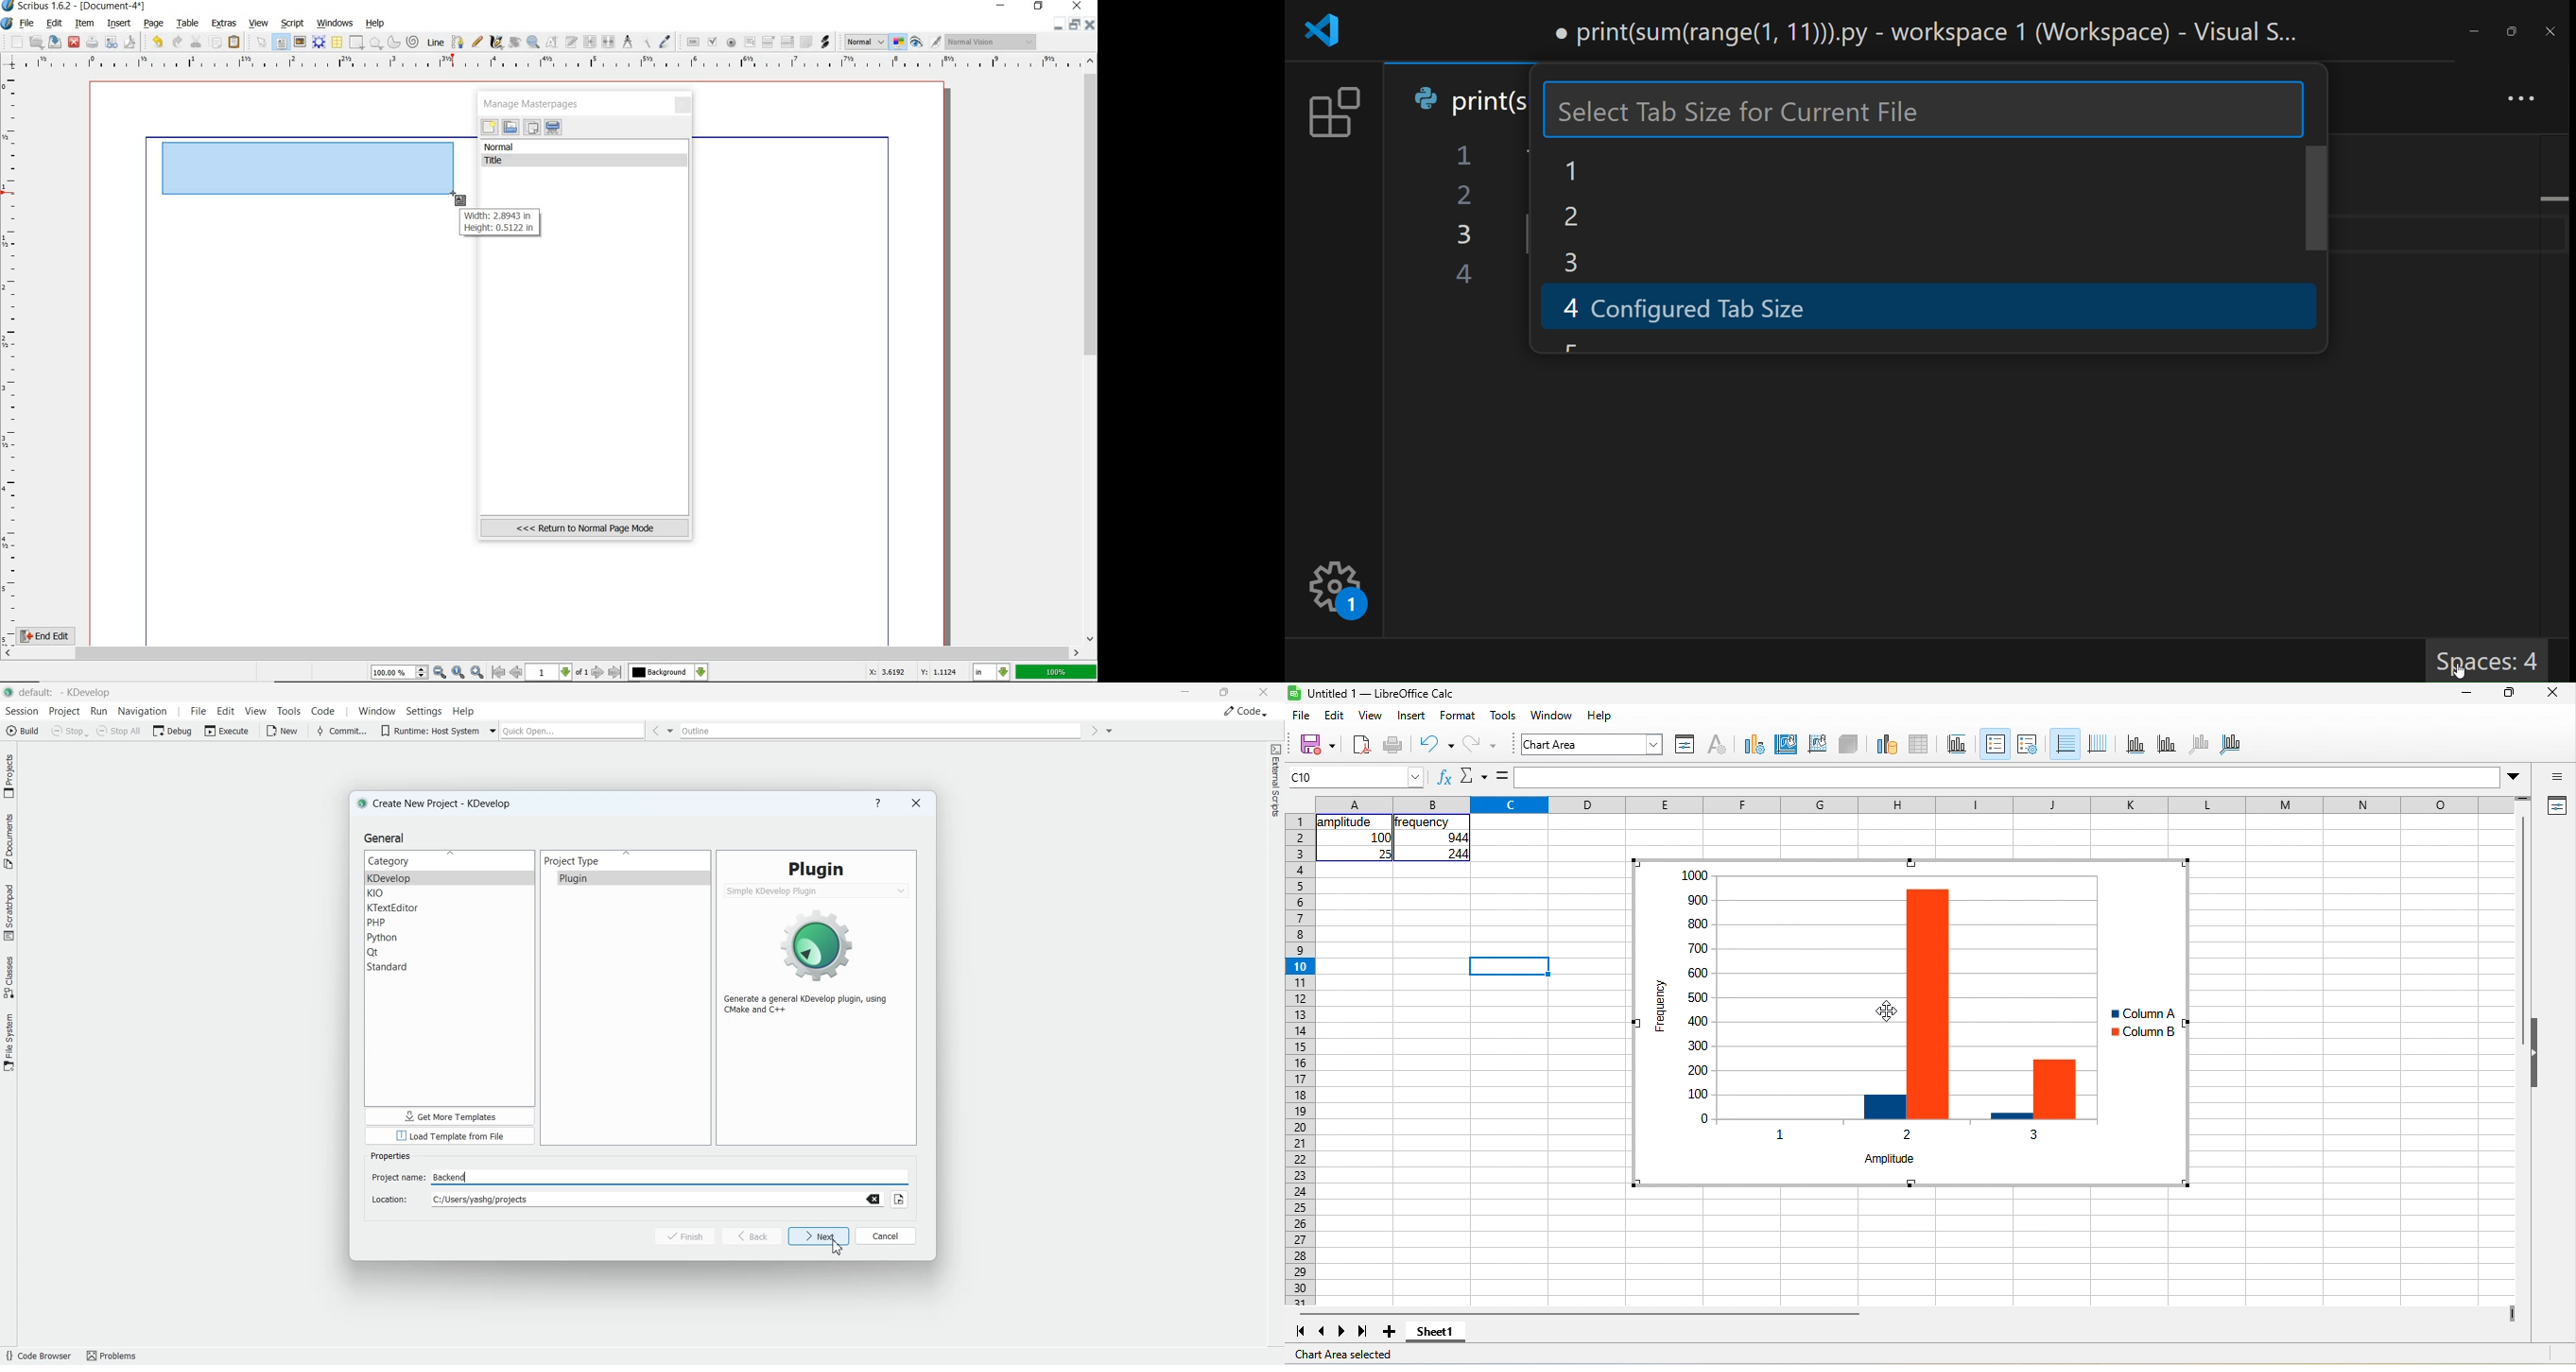 Image resolution: width=2576 pixels, height=1372 pixels. Describe the element at coordinates (154, 22) in the screenshot. I see `page` at that location.